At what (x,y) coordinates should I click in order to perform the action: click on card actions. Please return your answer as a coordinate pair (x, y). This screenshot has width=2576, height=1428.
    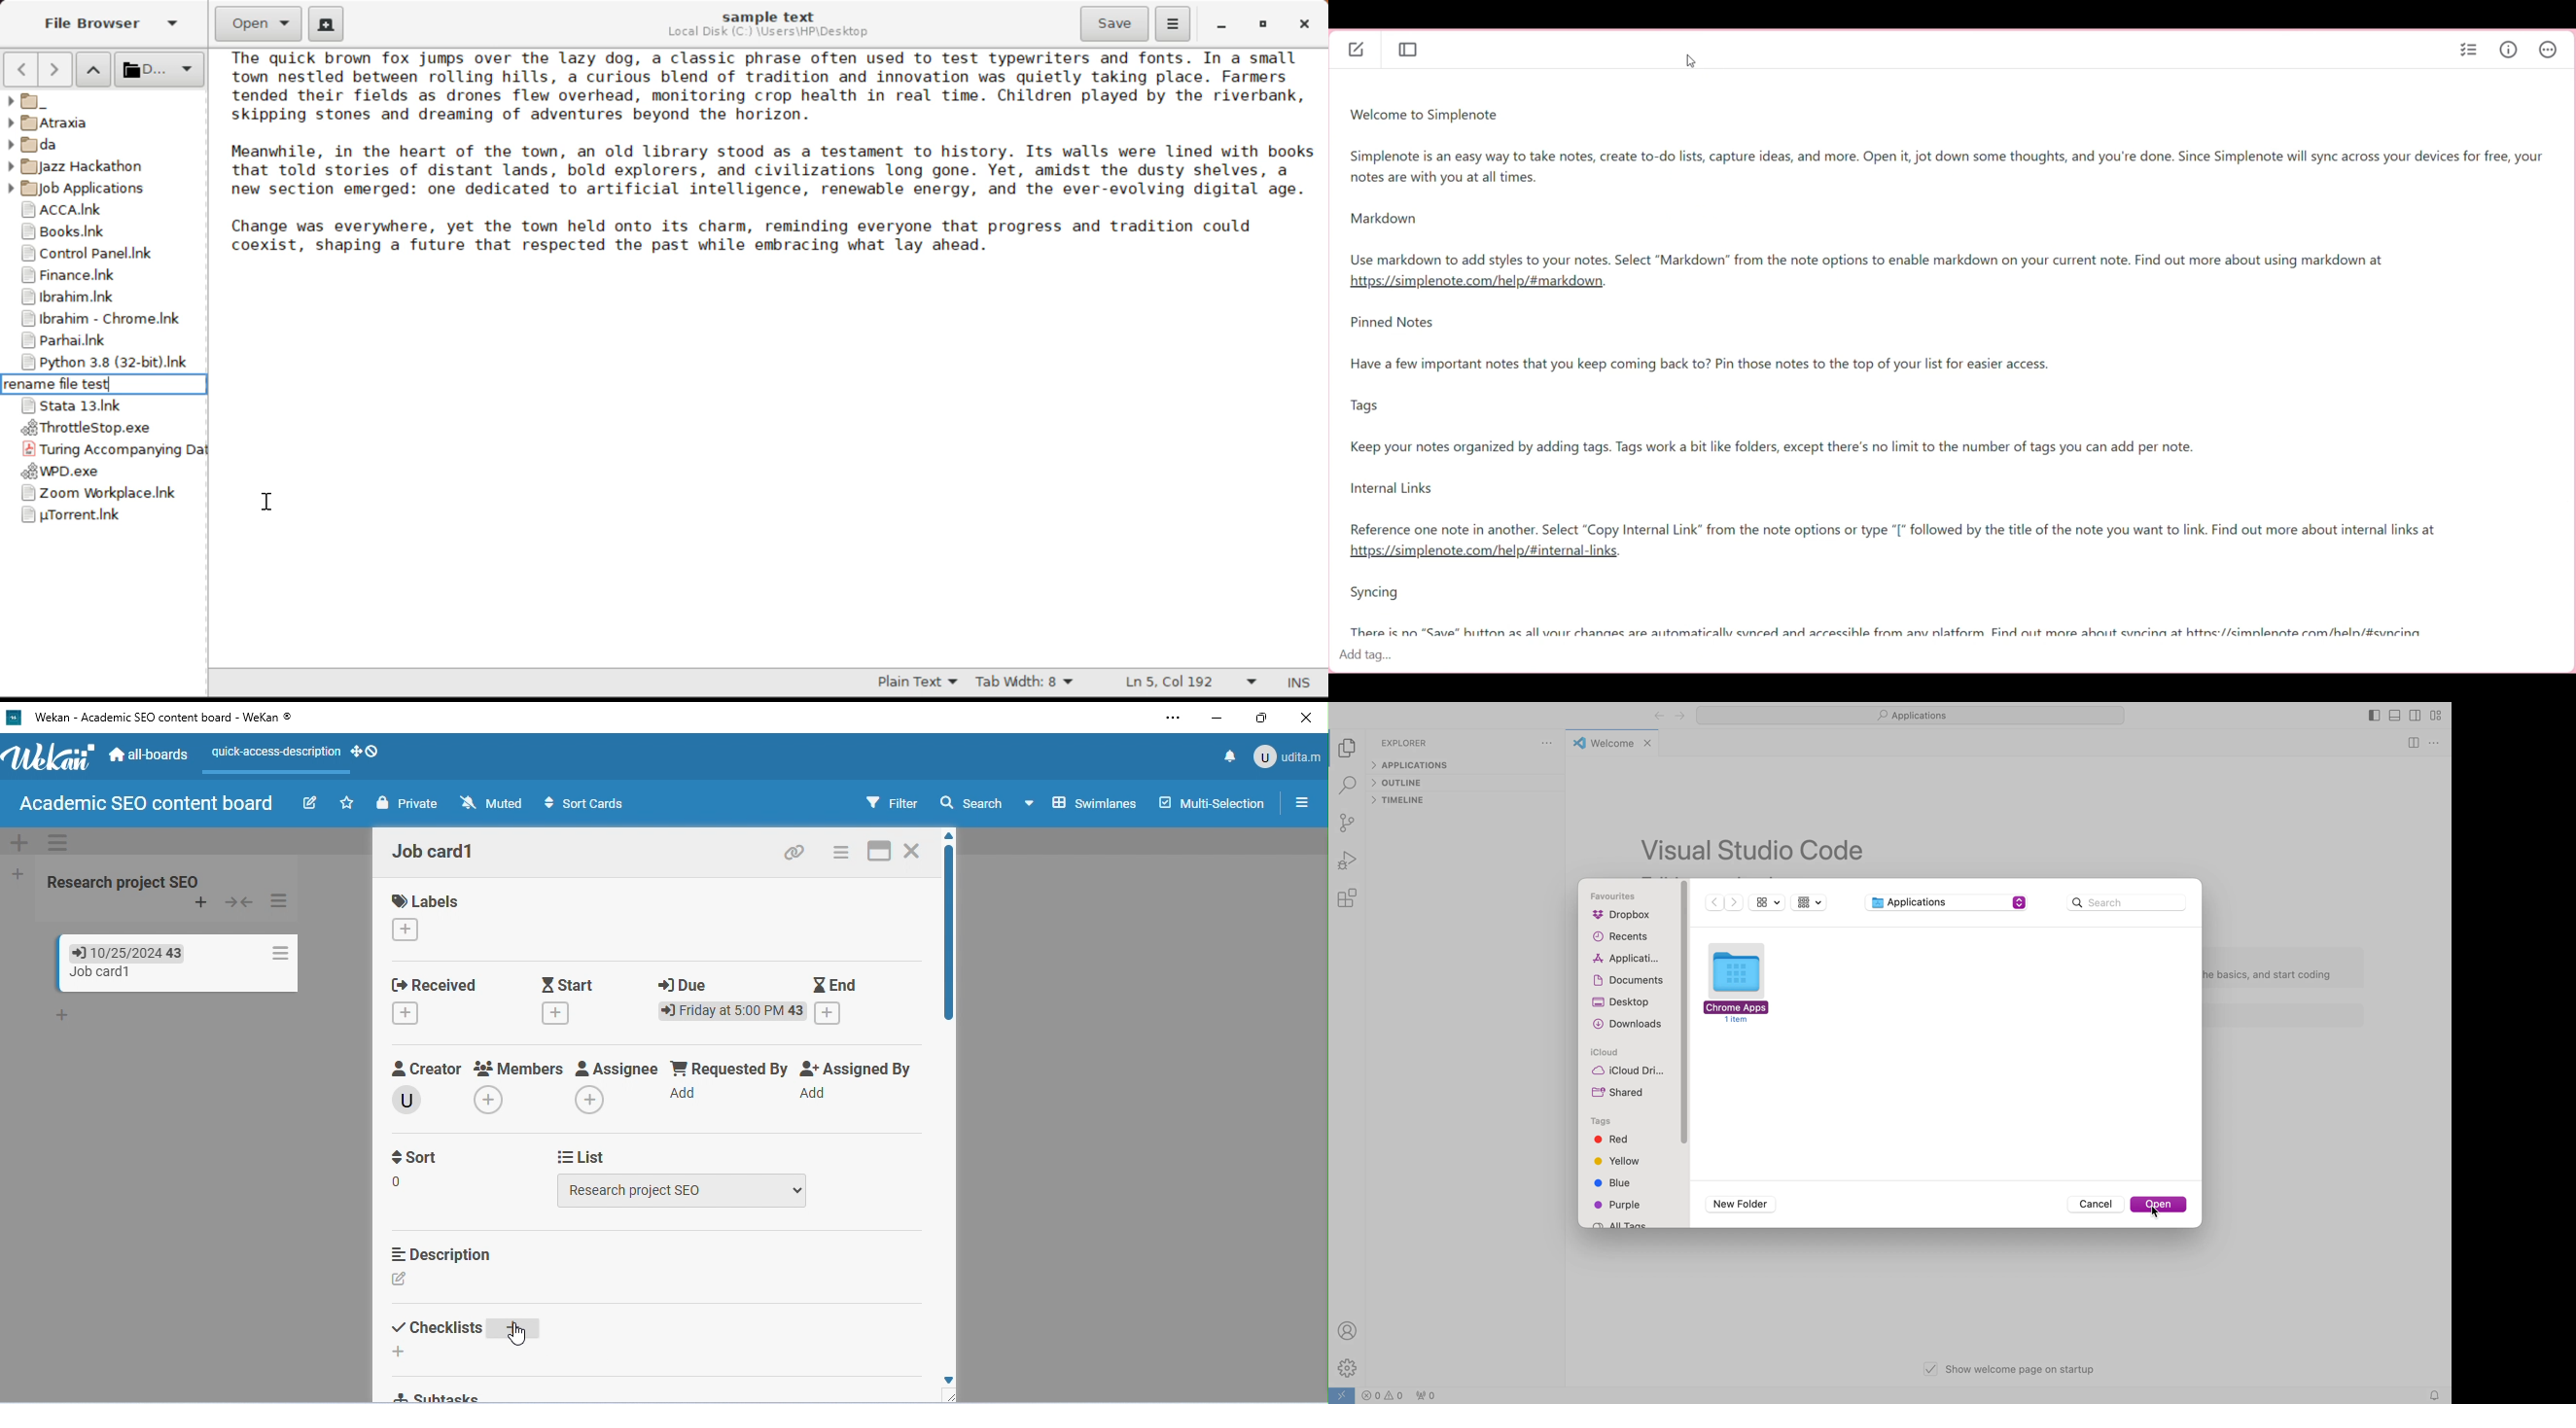
    Looking at the image, I should click on (842, 852).